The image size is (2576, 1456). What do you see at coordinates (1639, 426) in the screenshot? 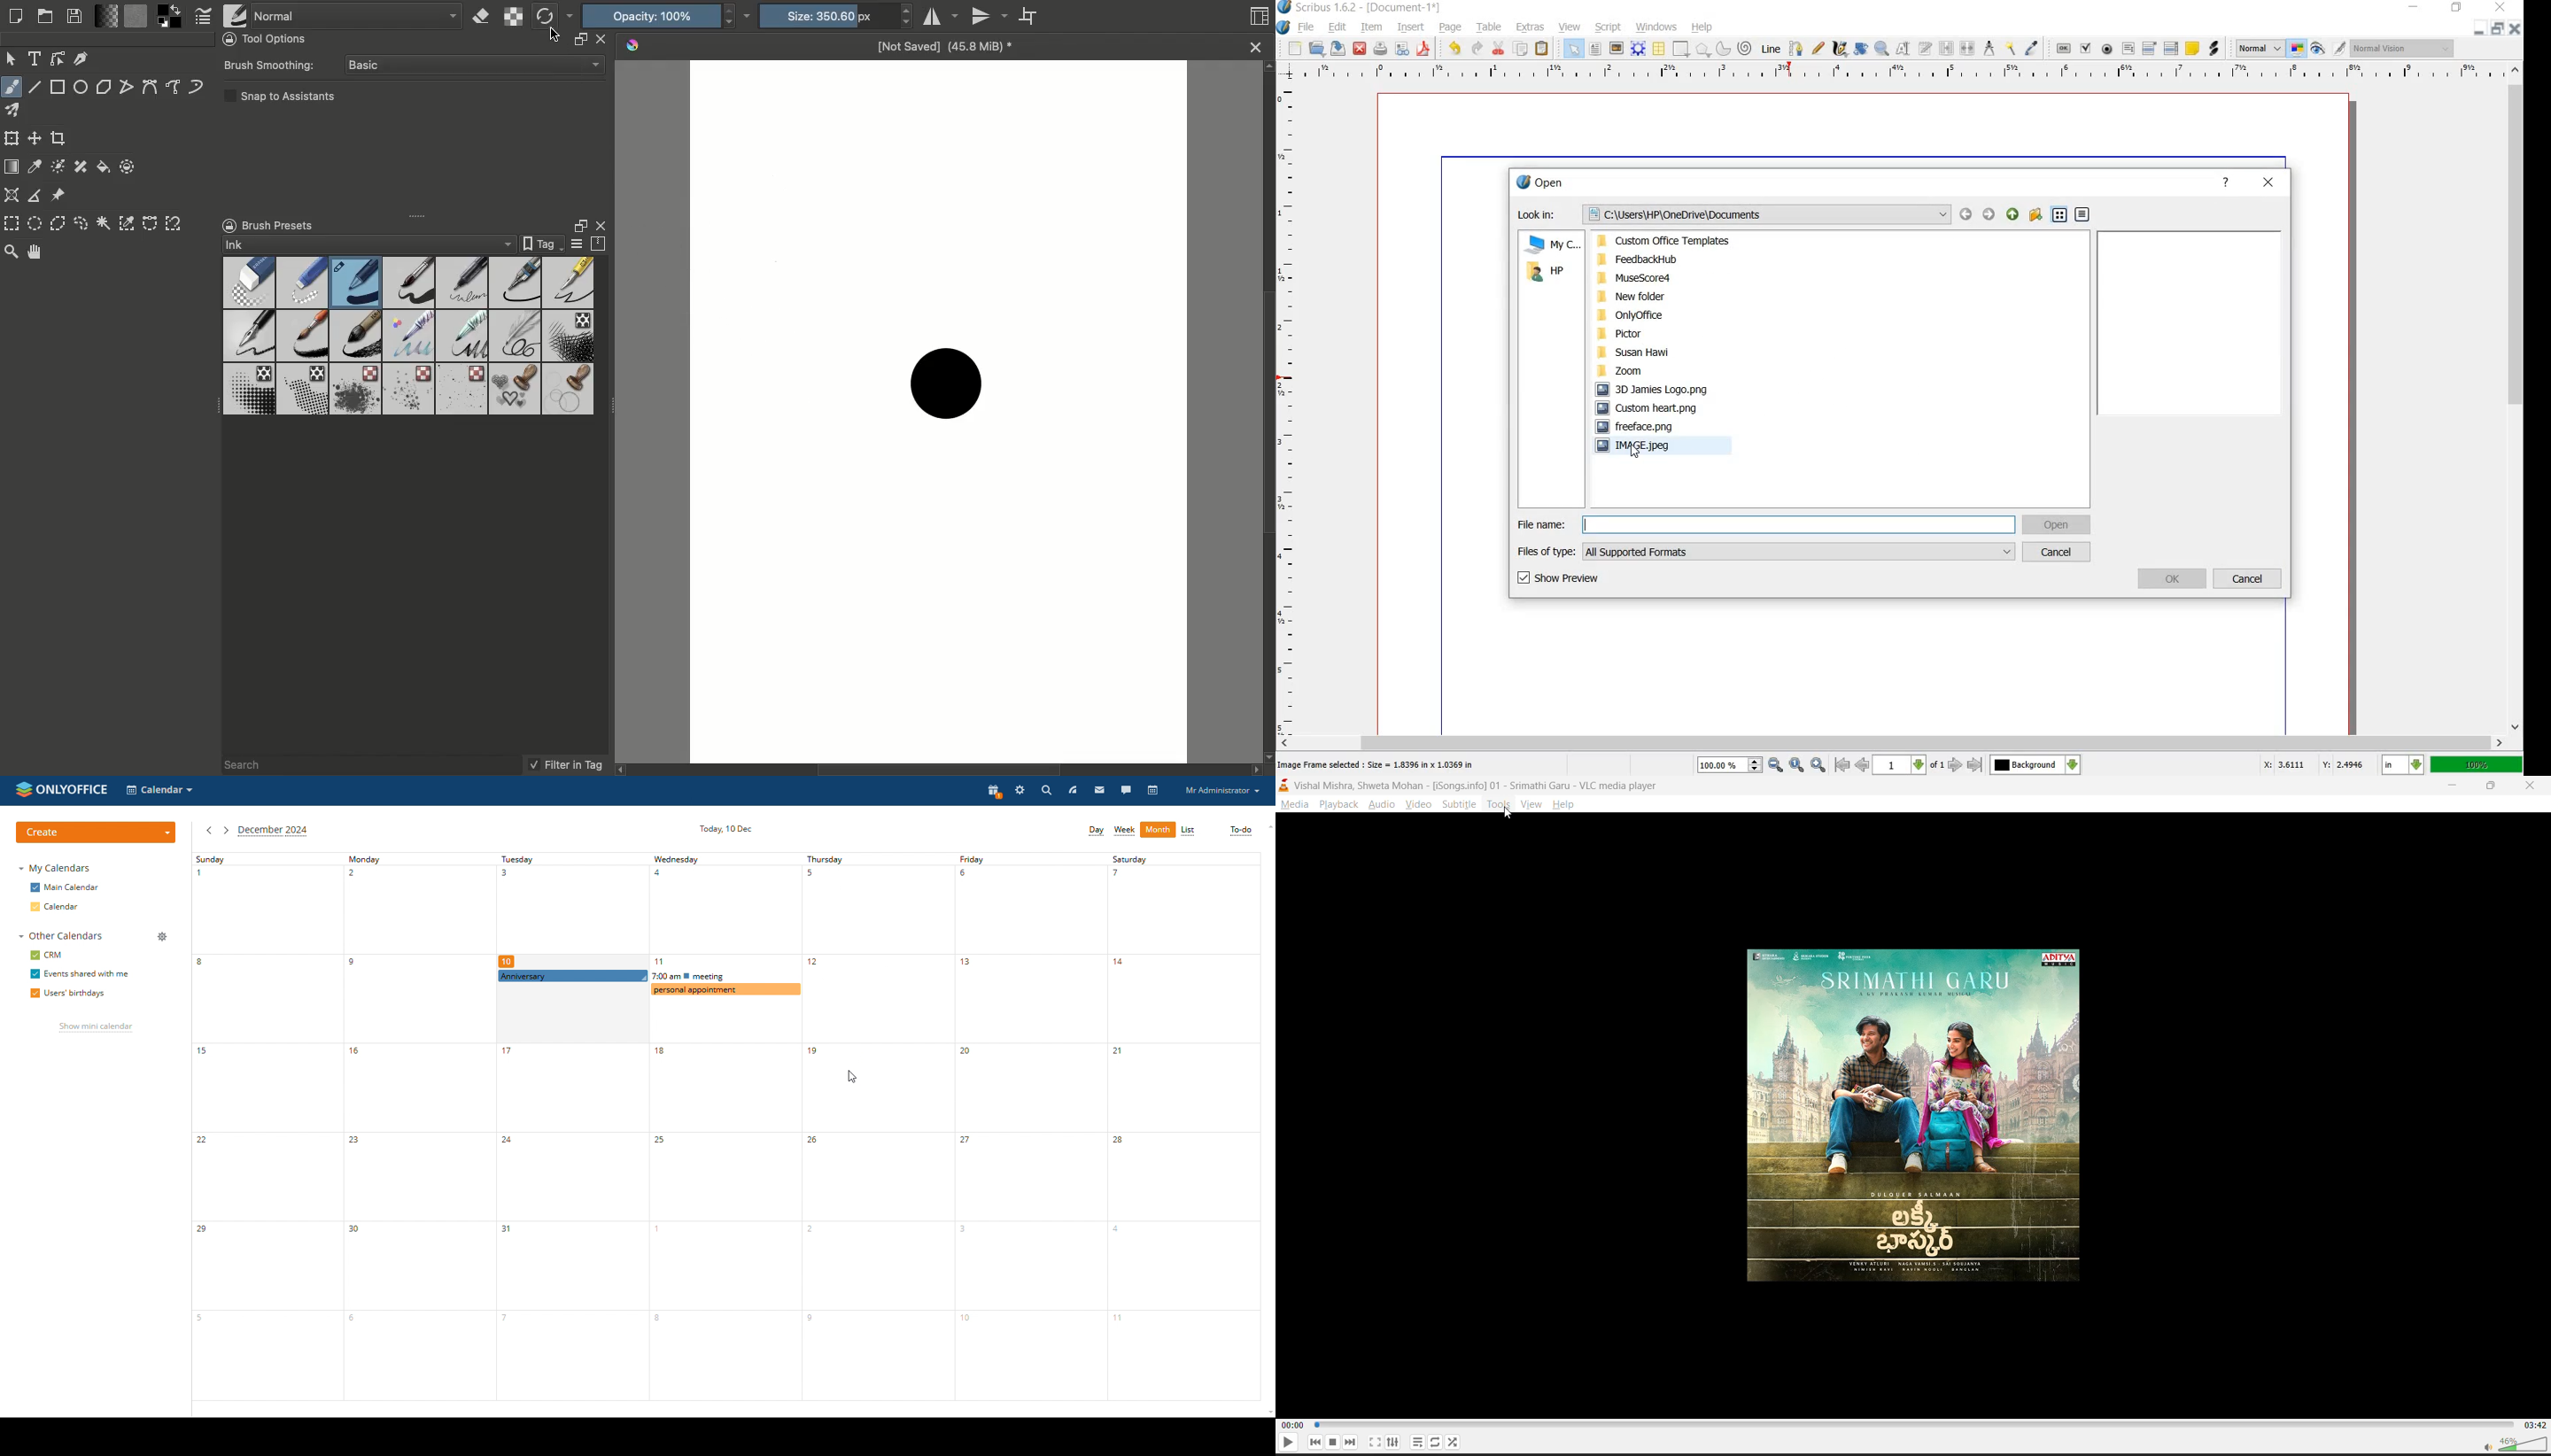
I see `freeface.png` at bounding box center [1639, 426].